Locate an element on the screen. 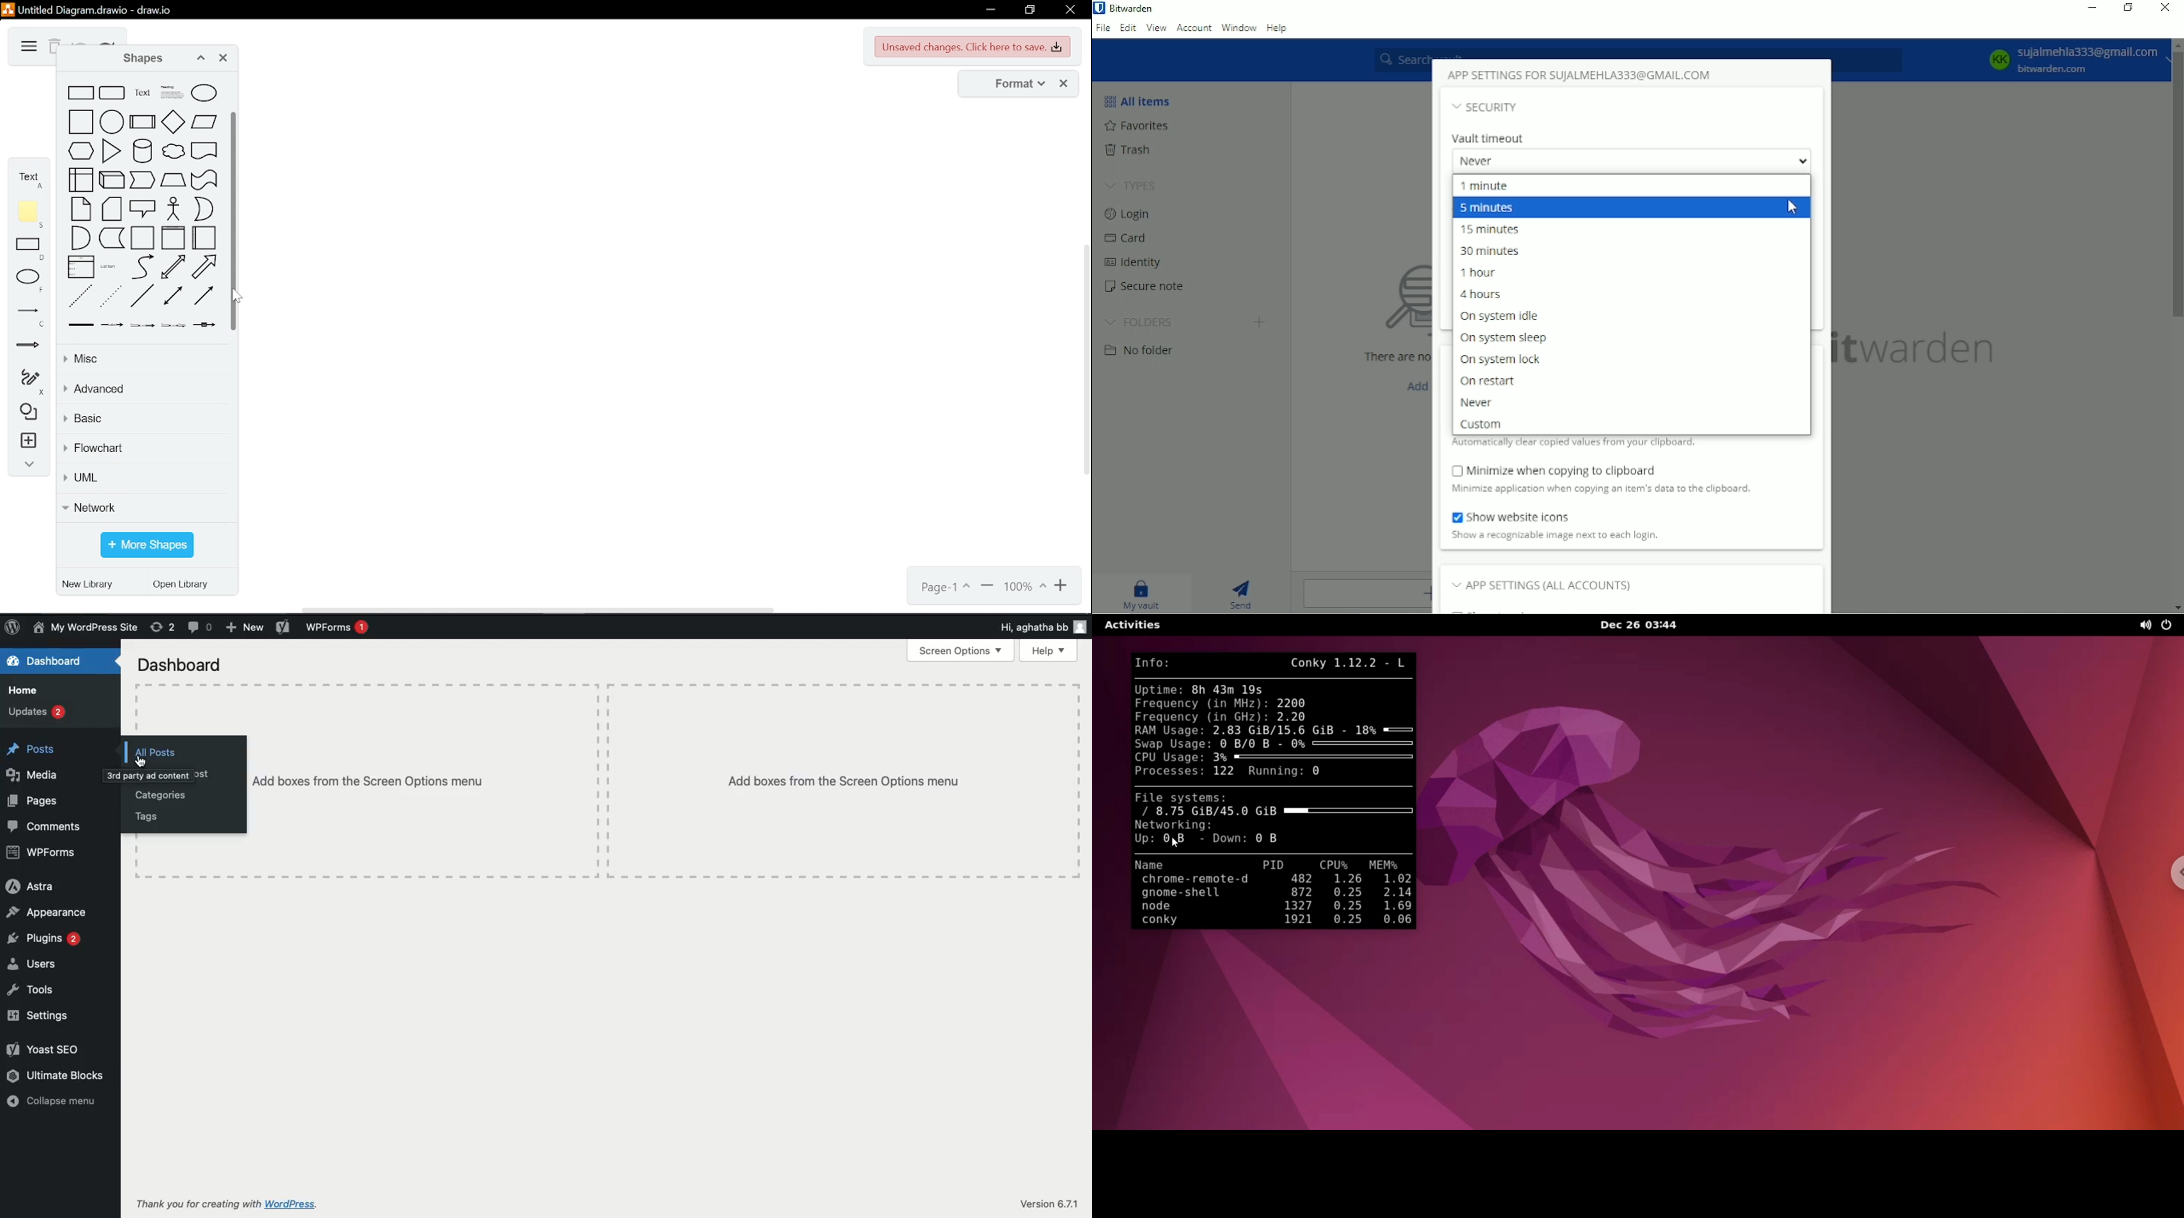  arrow is located at coordinates (204, 267).